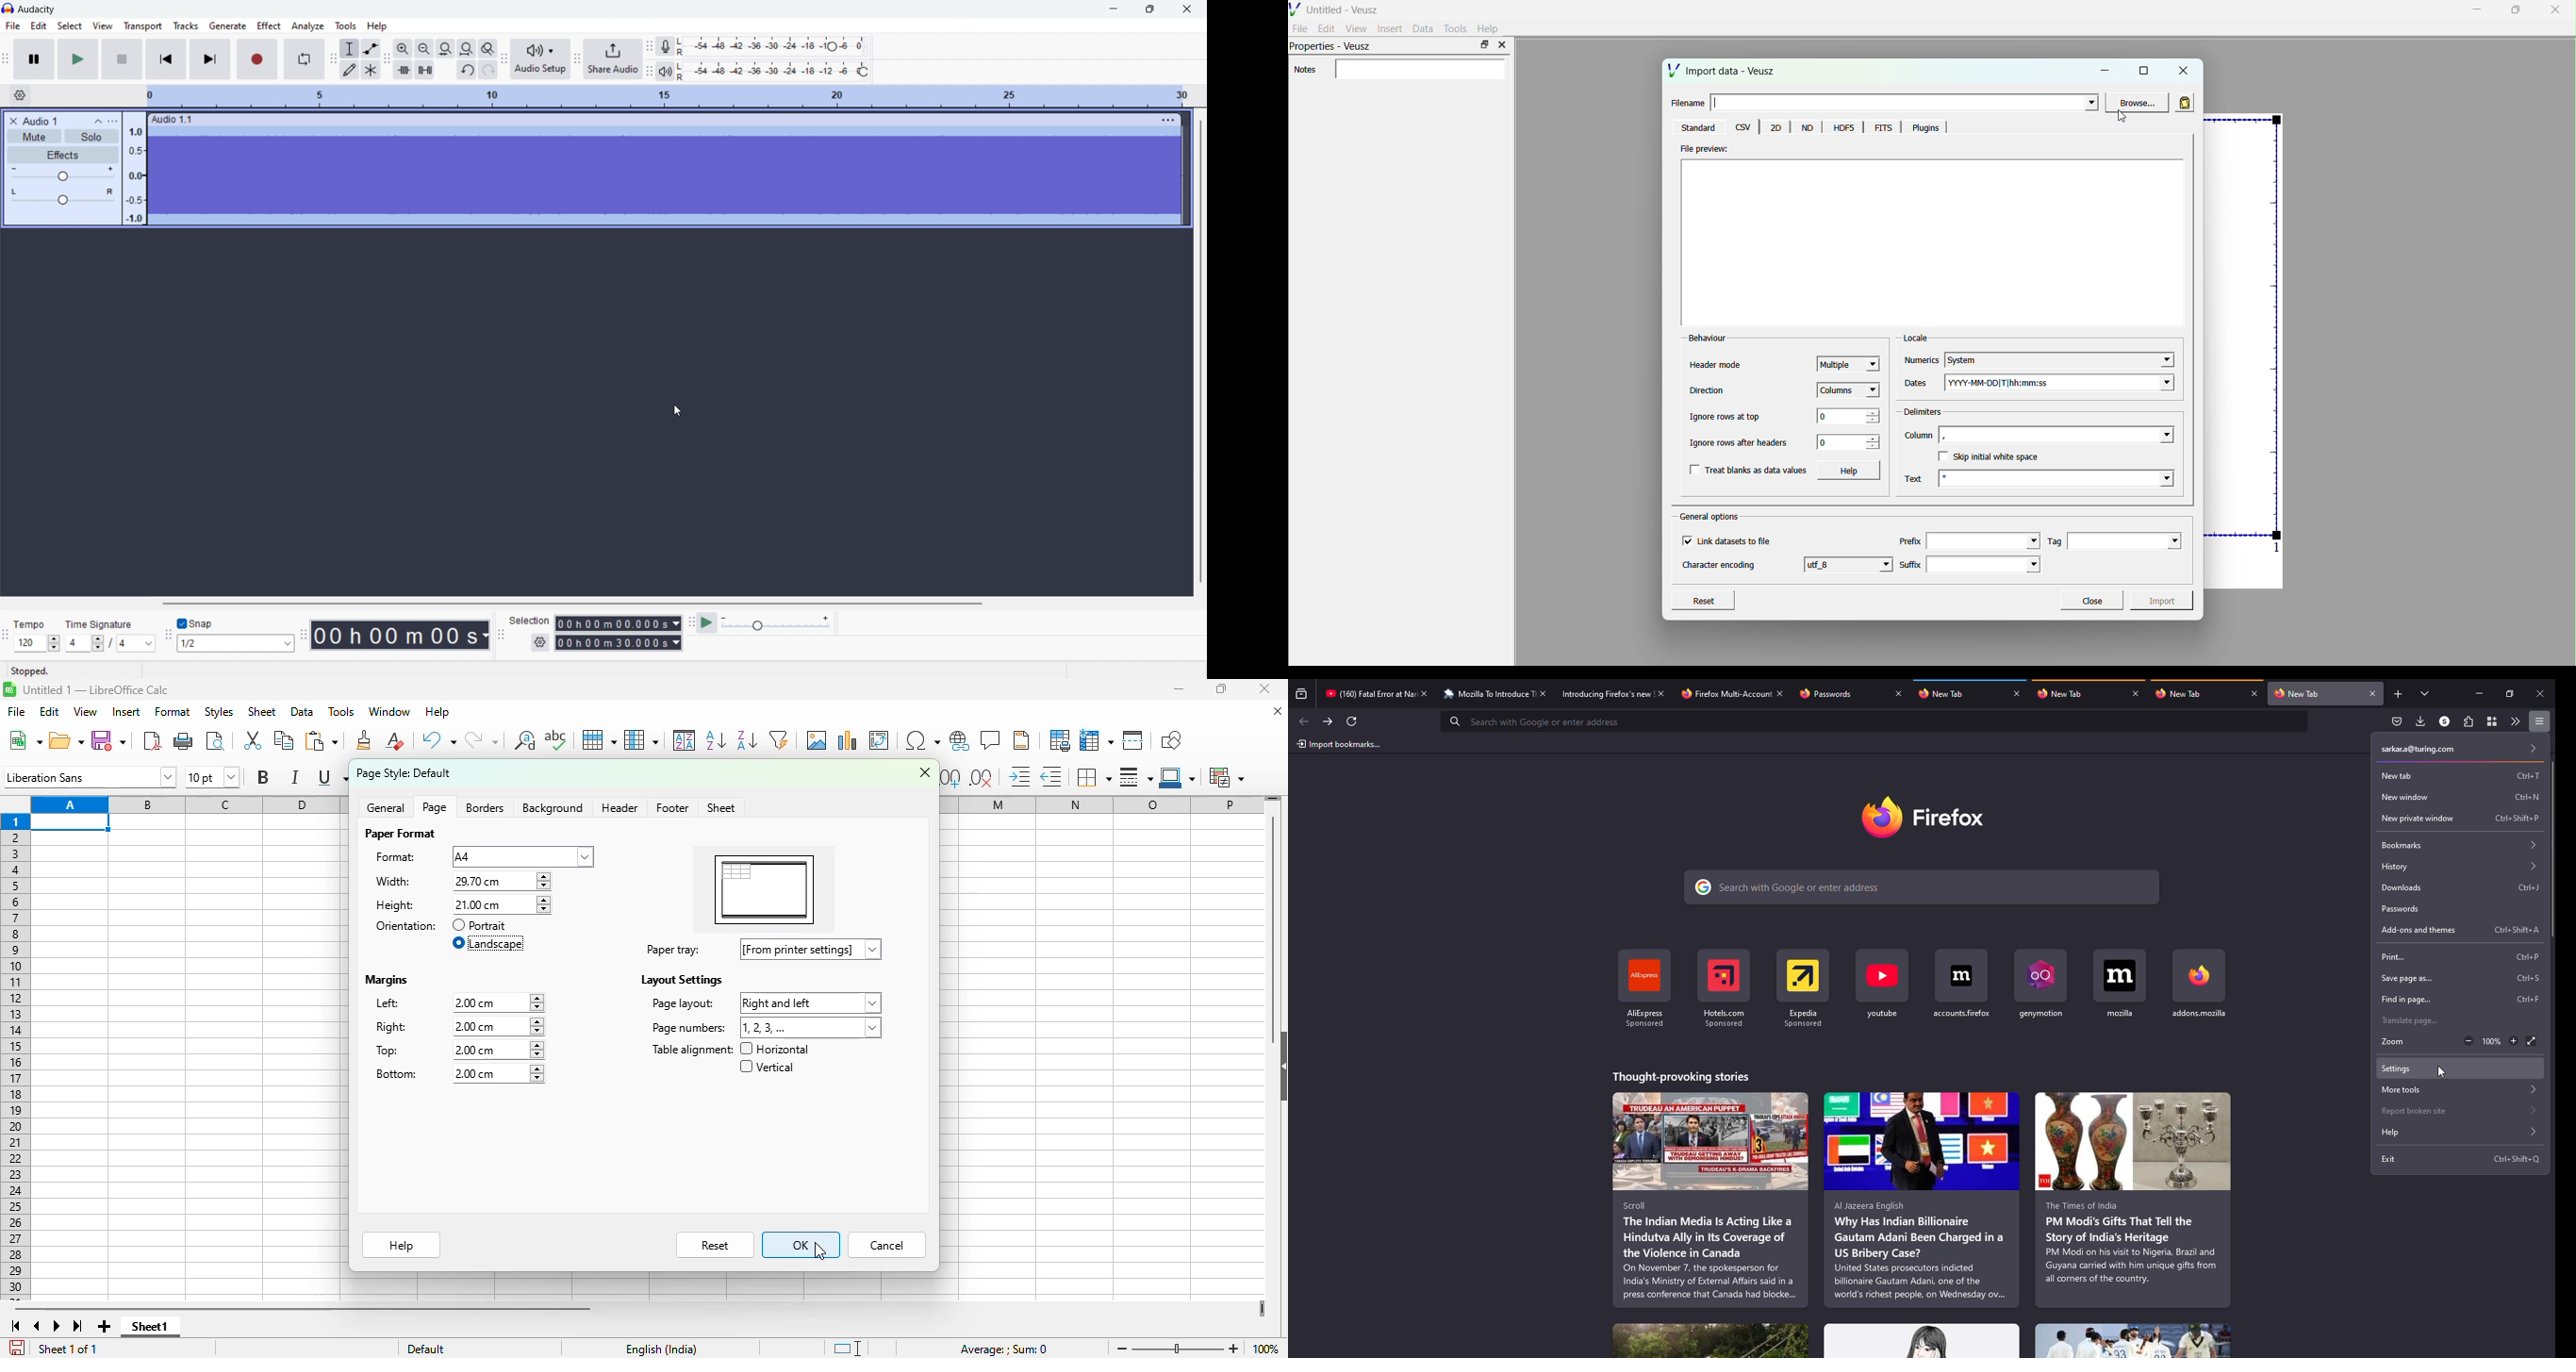  Describe the element at coordinates (12, 26) in the screenshot. I see `file` at that location.